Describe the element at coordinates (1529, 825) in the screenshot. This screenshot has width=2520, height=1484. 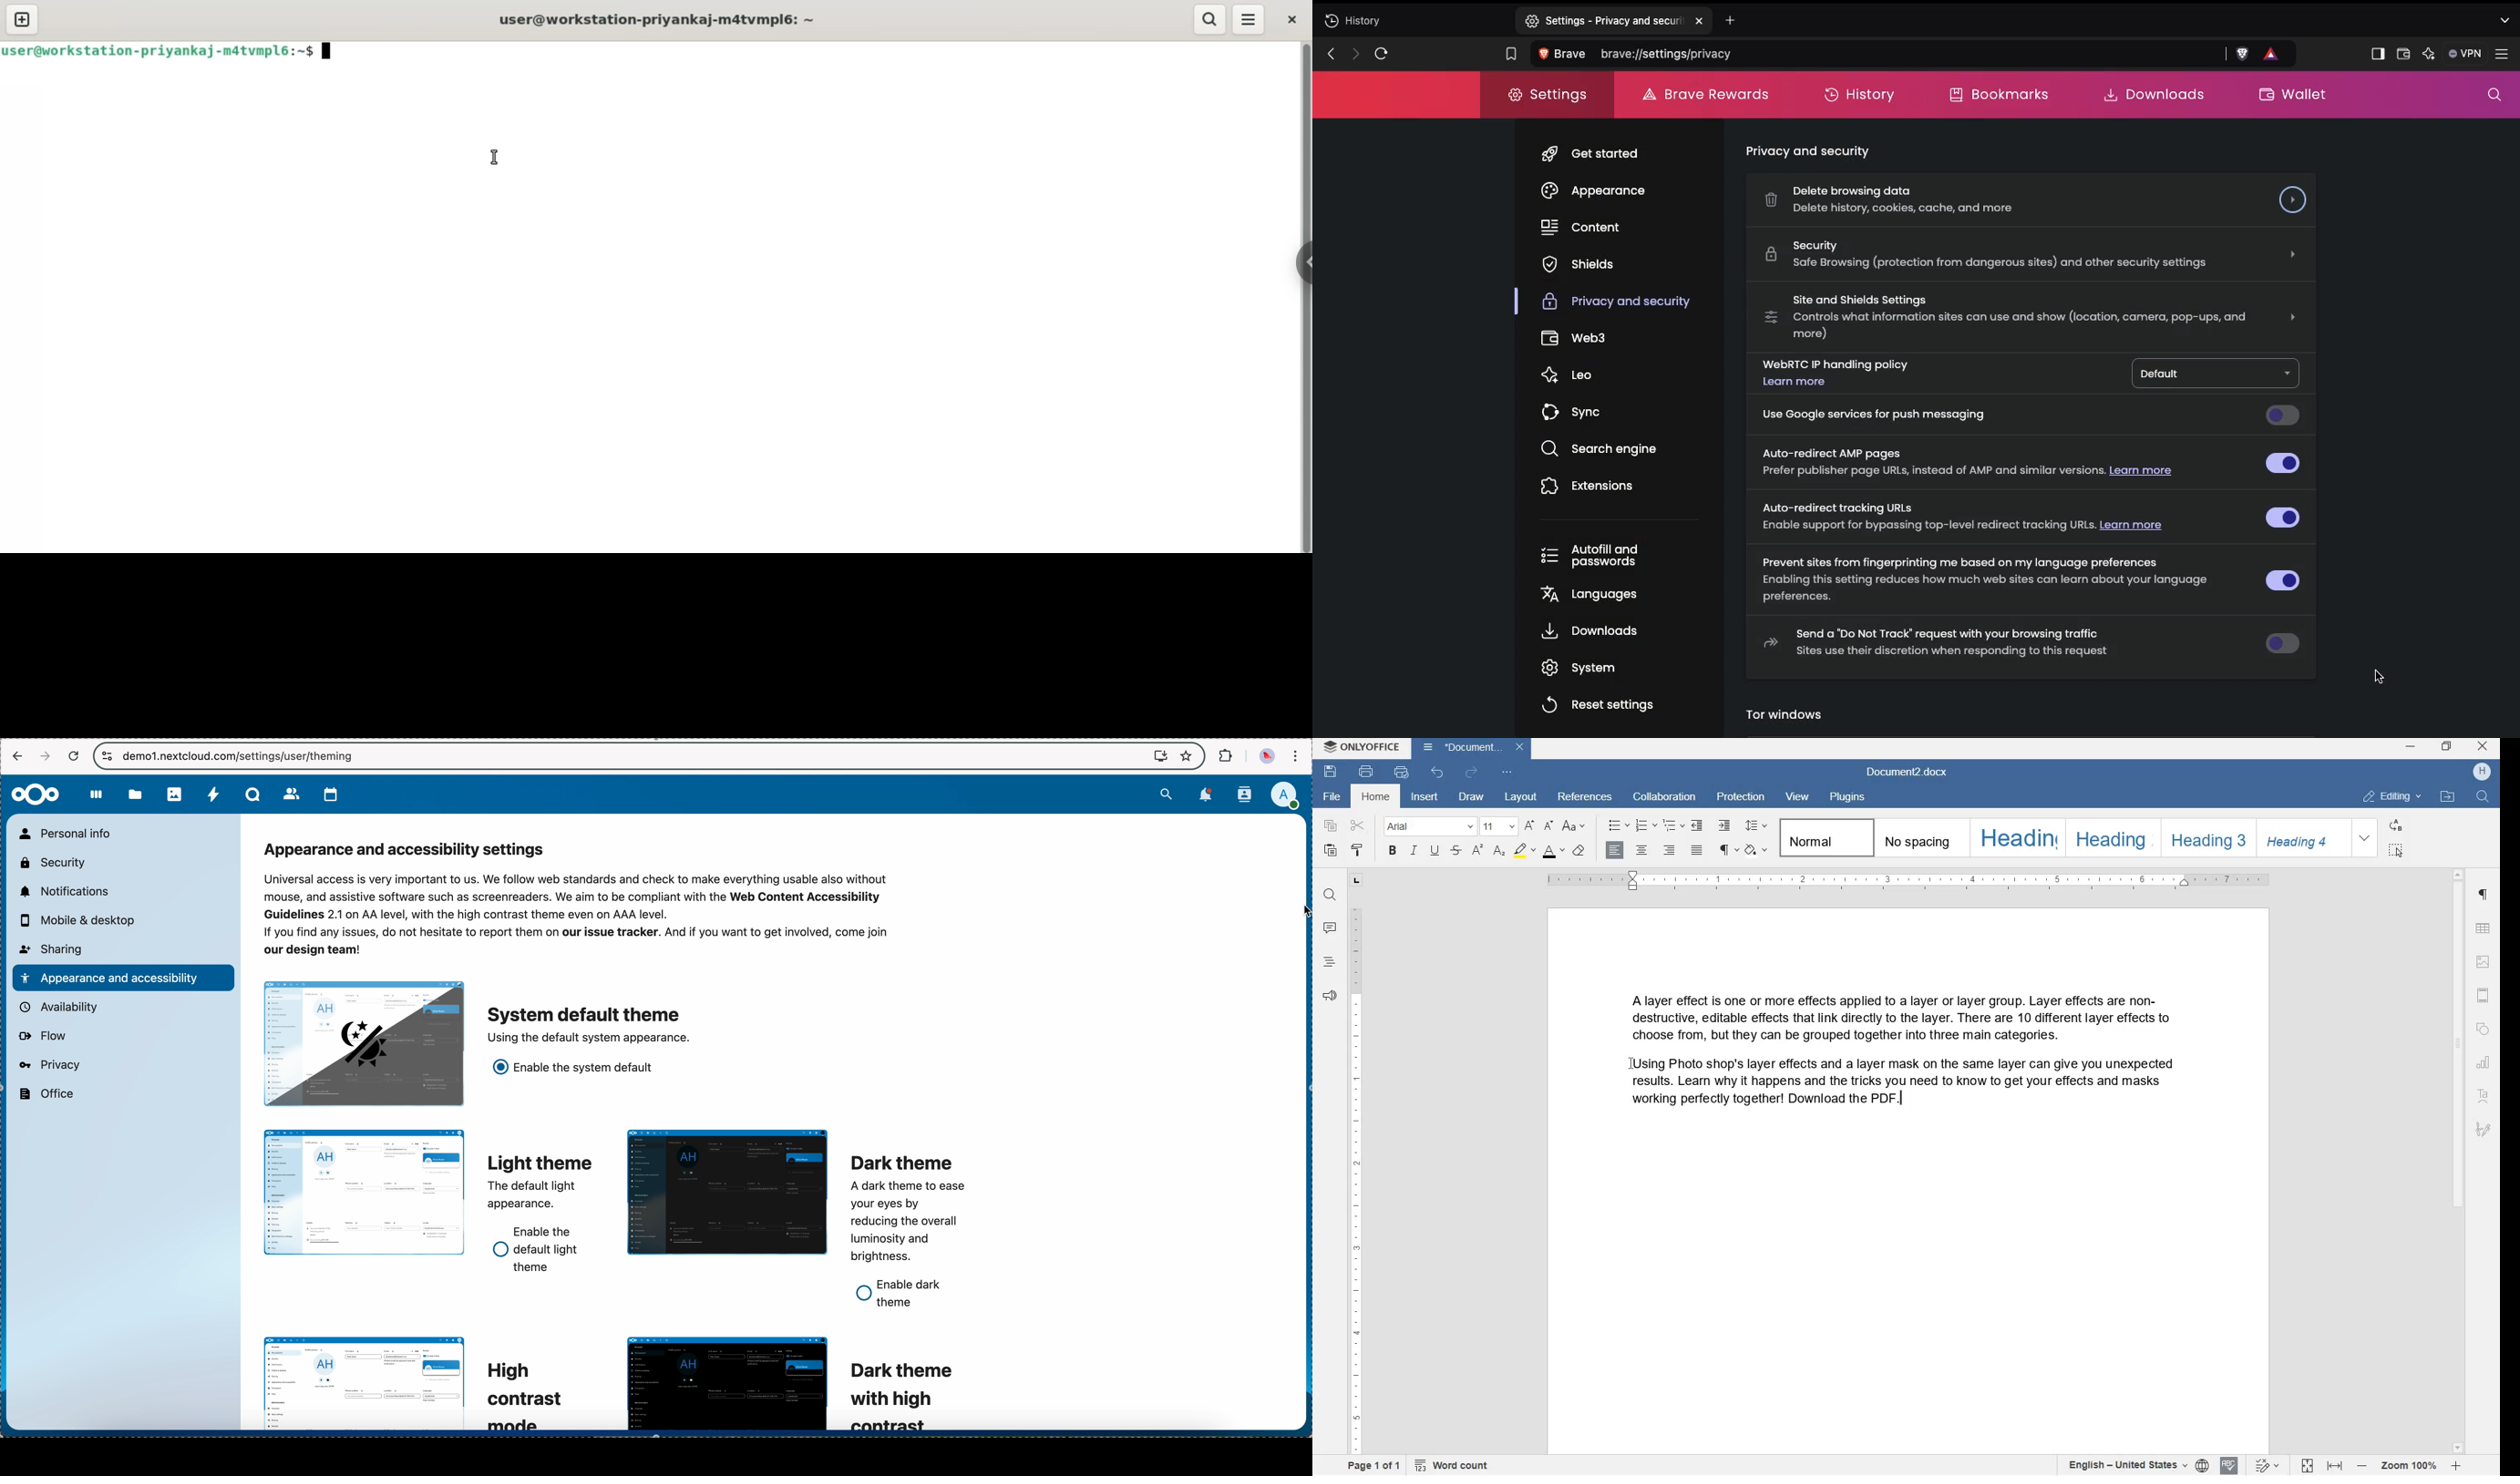
I see `INCREMENT FONT SIZE` at that location.